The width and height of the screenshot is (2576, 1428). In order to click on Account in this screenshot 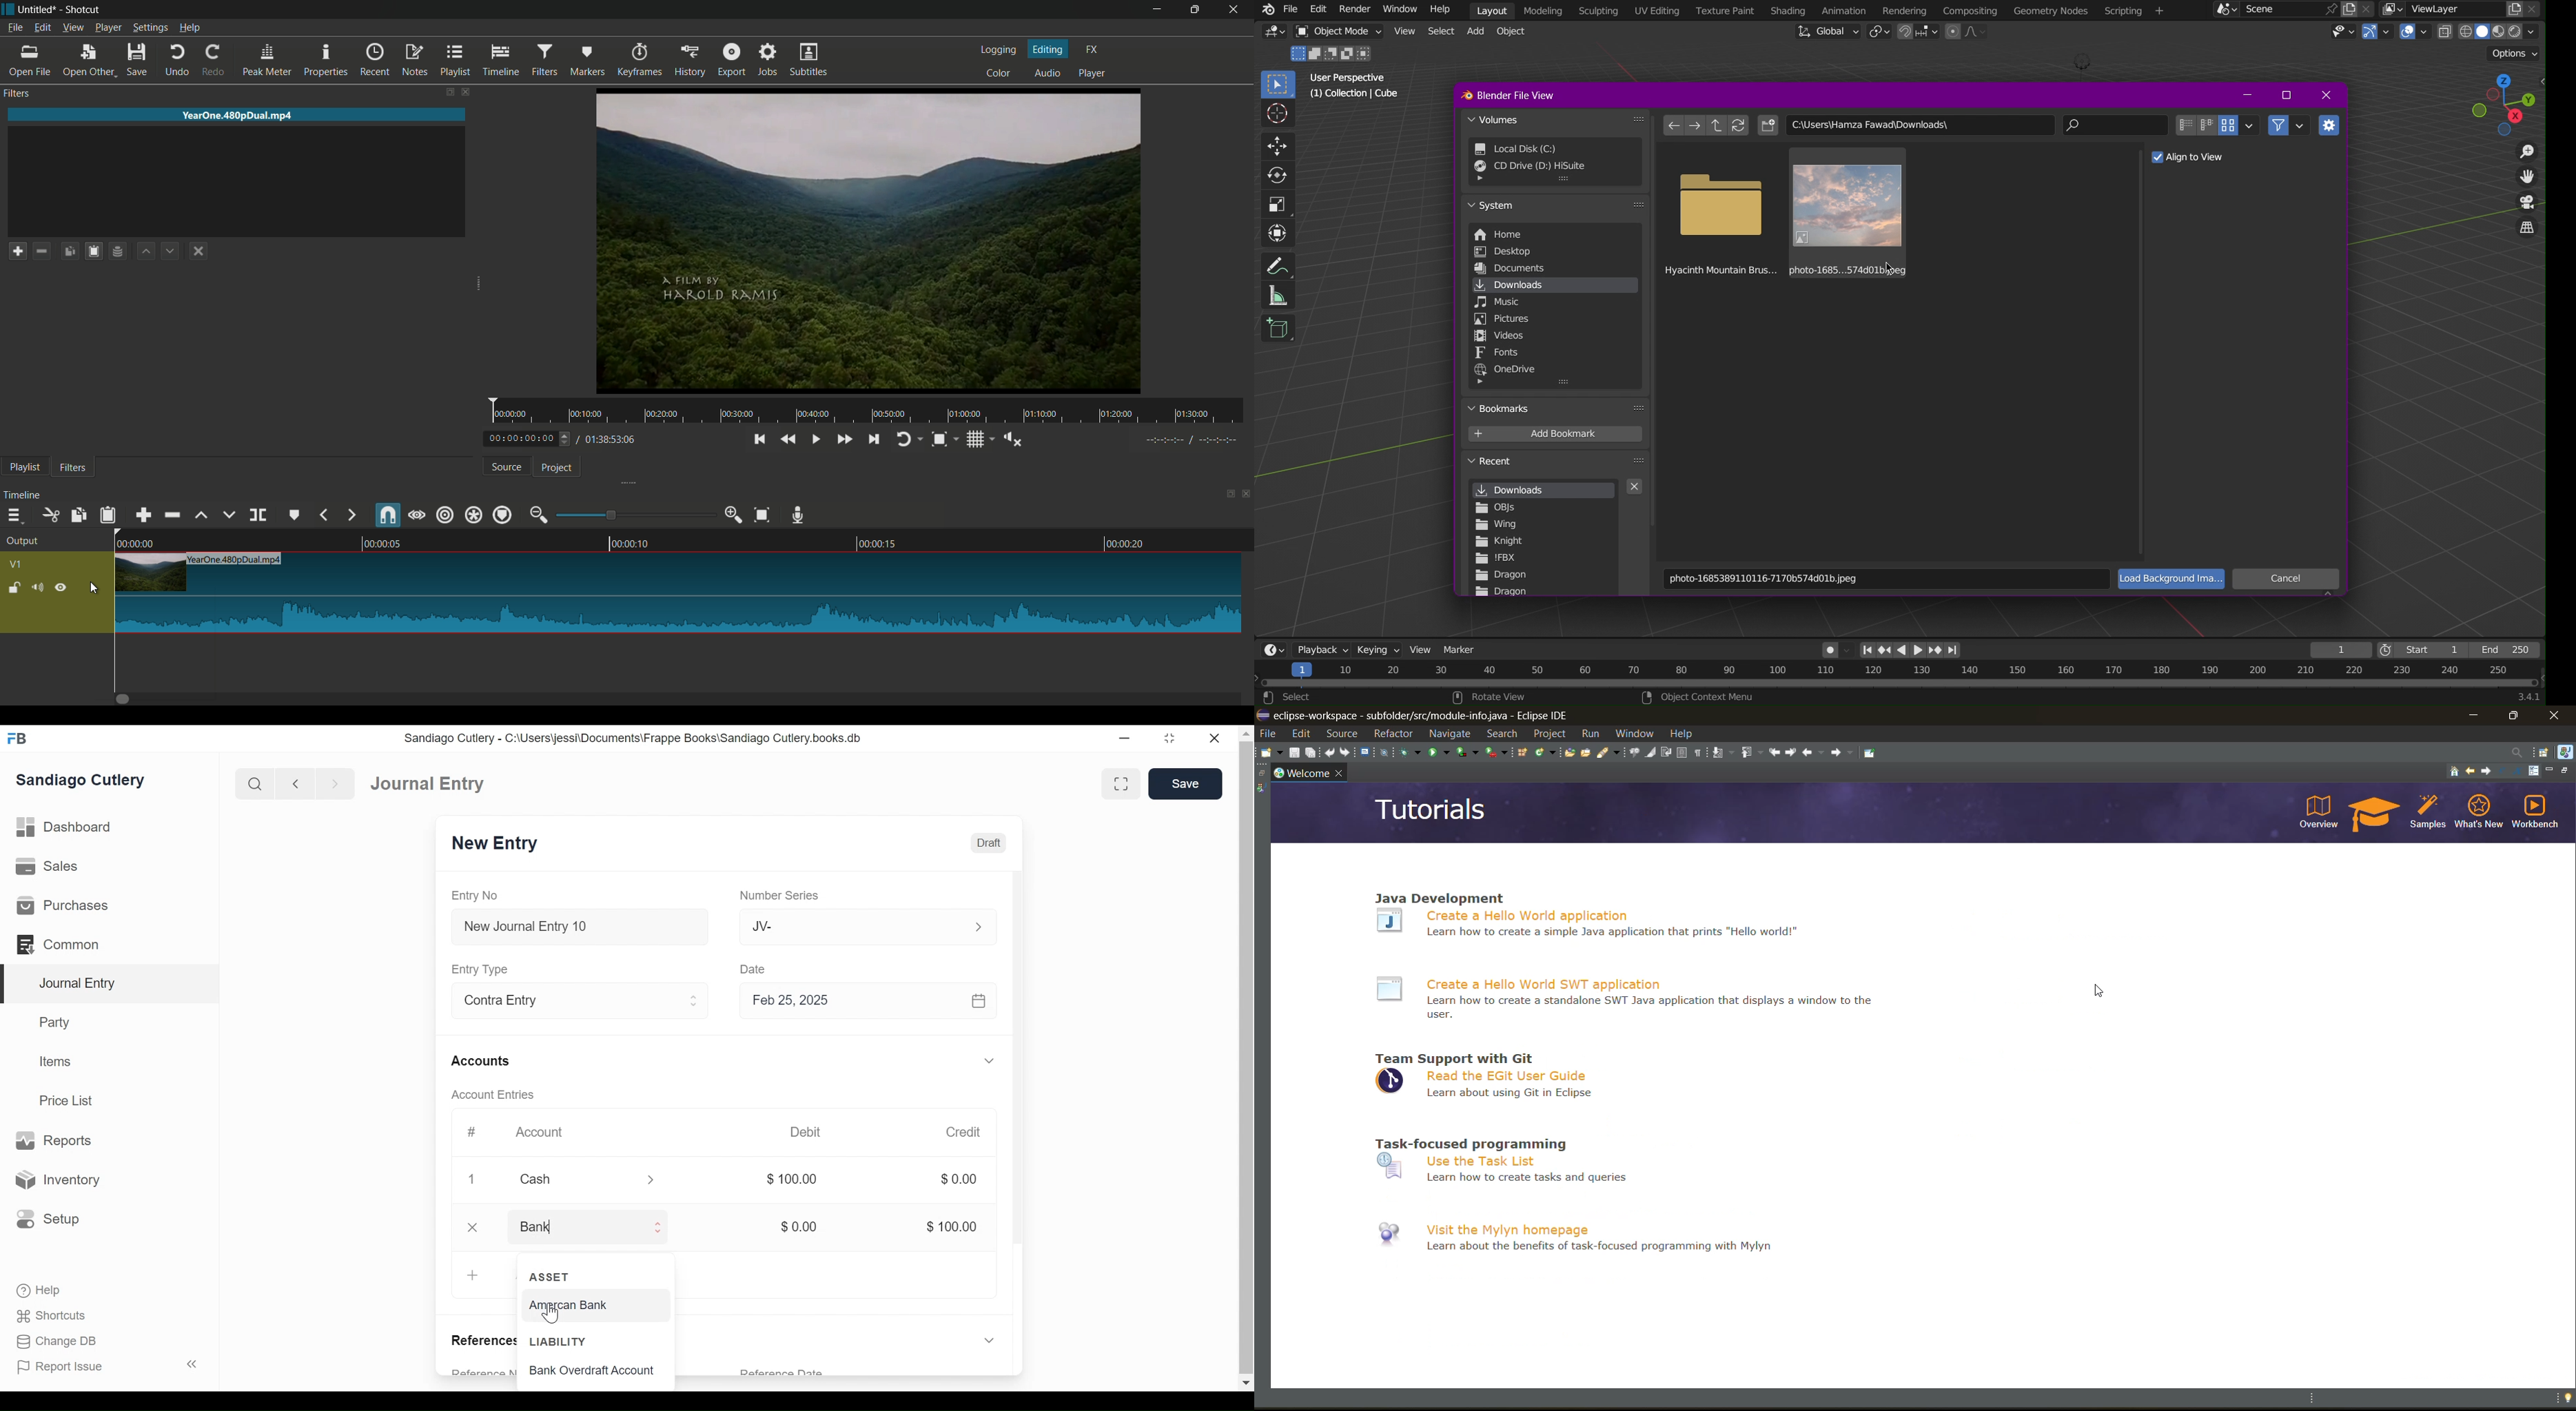, I will do `click(540, 1132)`.